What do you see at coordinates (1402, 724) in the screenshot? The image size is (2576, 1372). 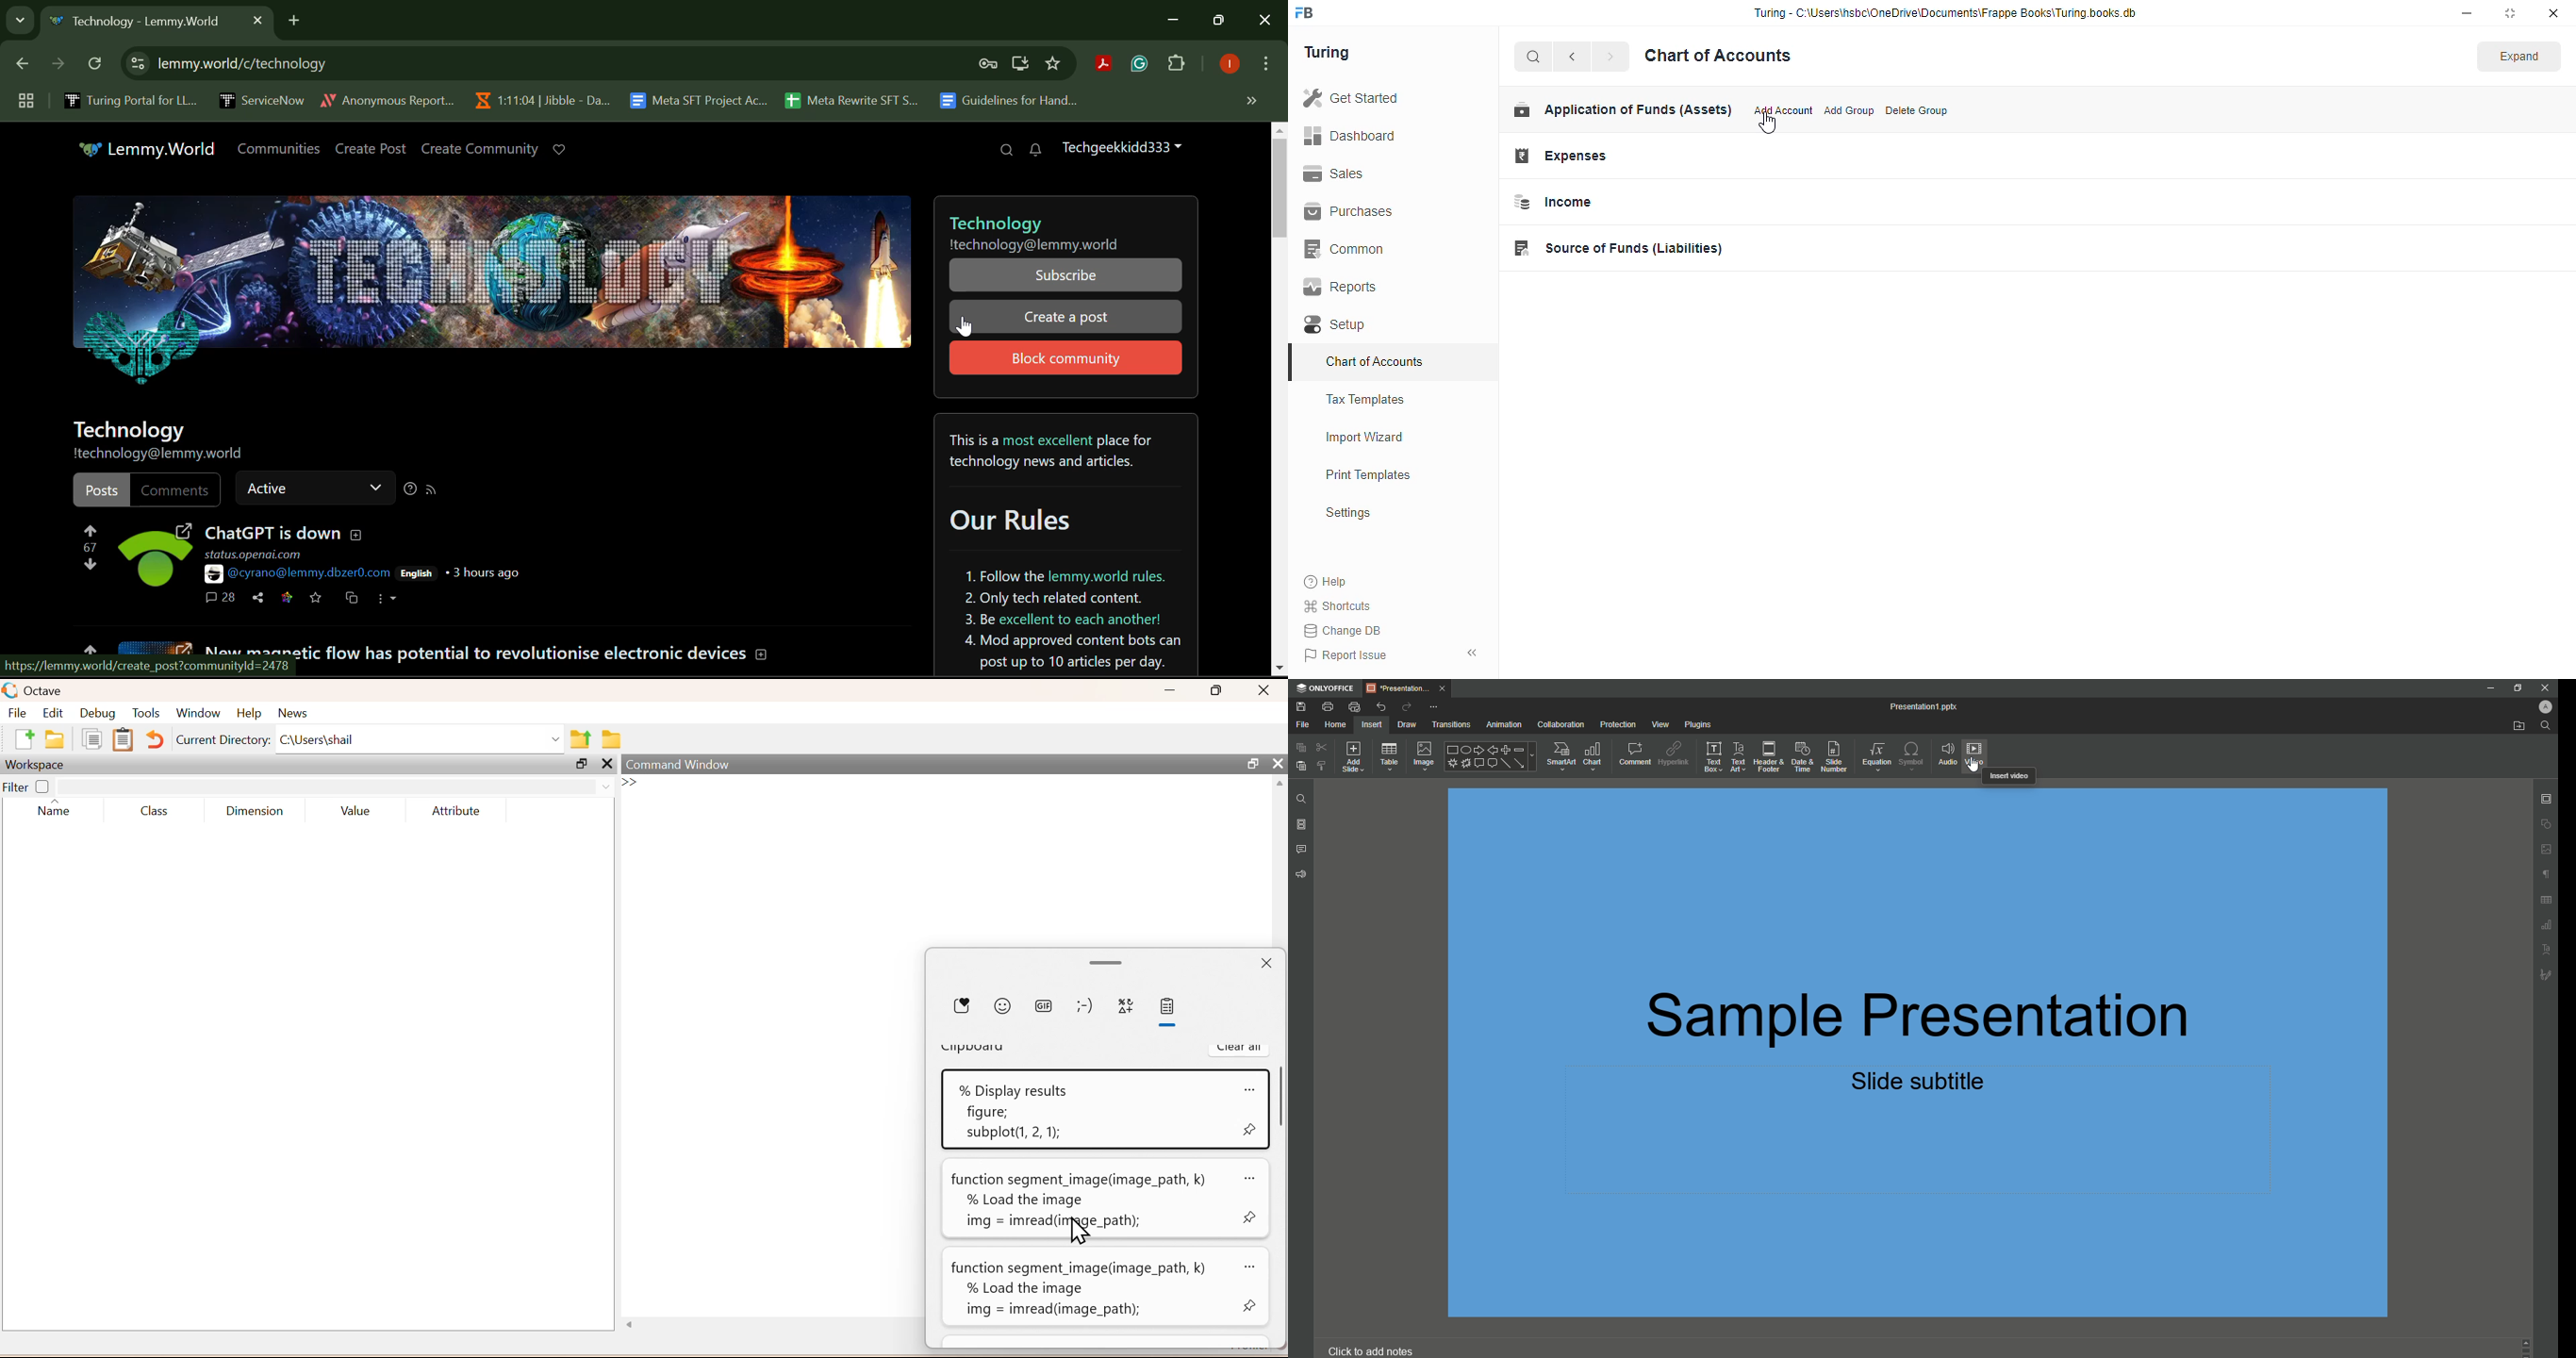 I see `Draw` at bounding box center [1402, 724].